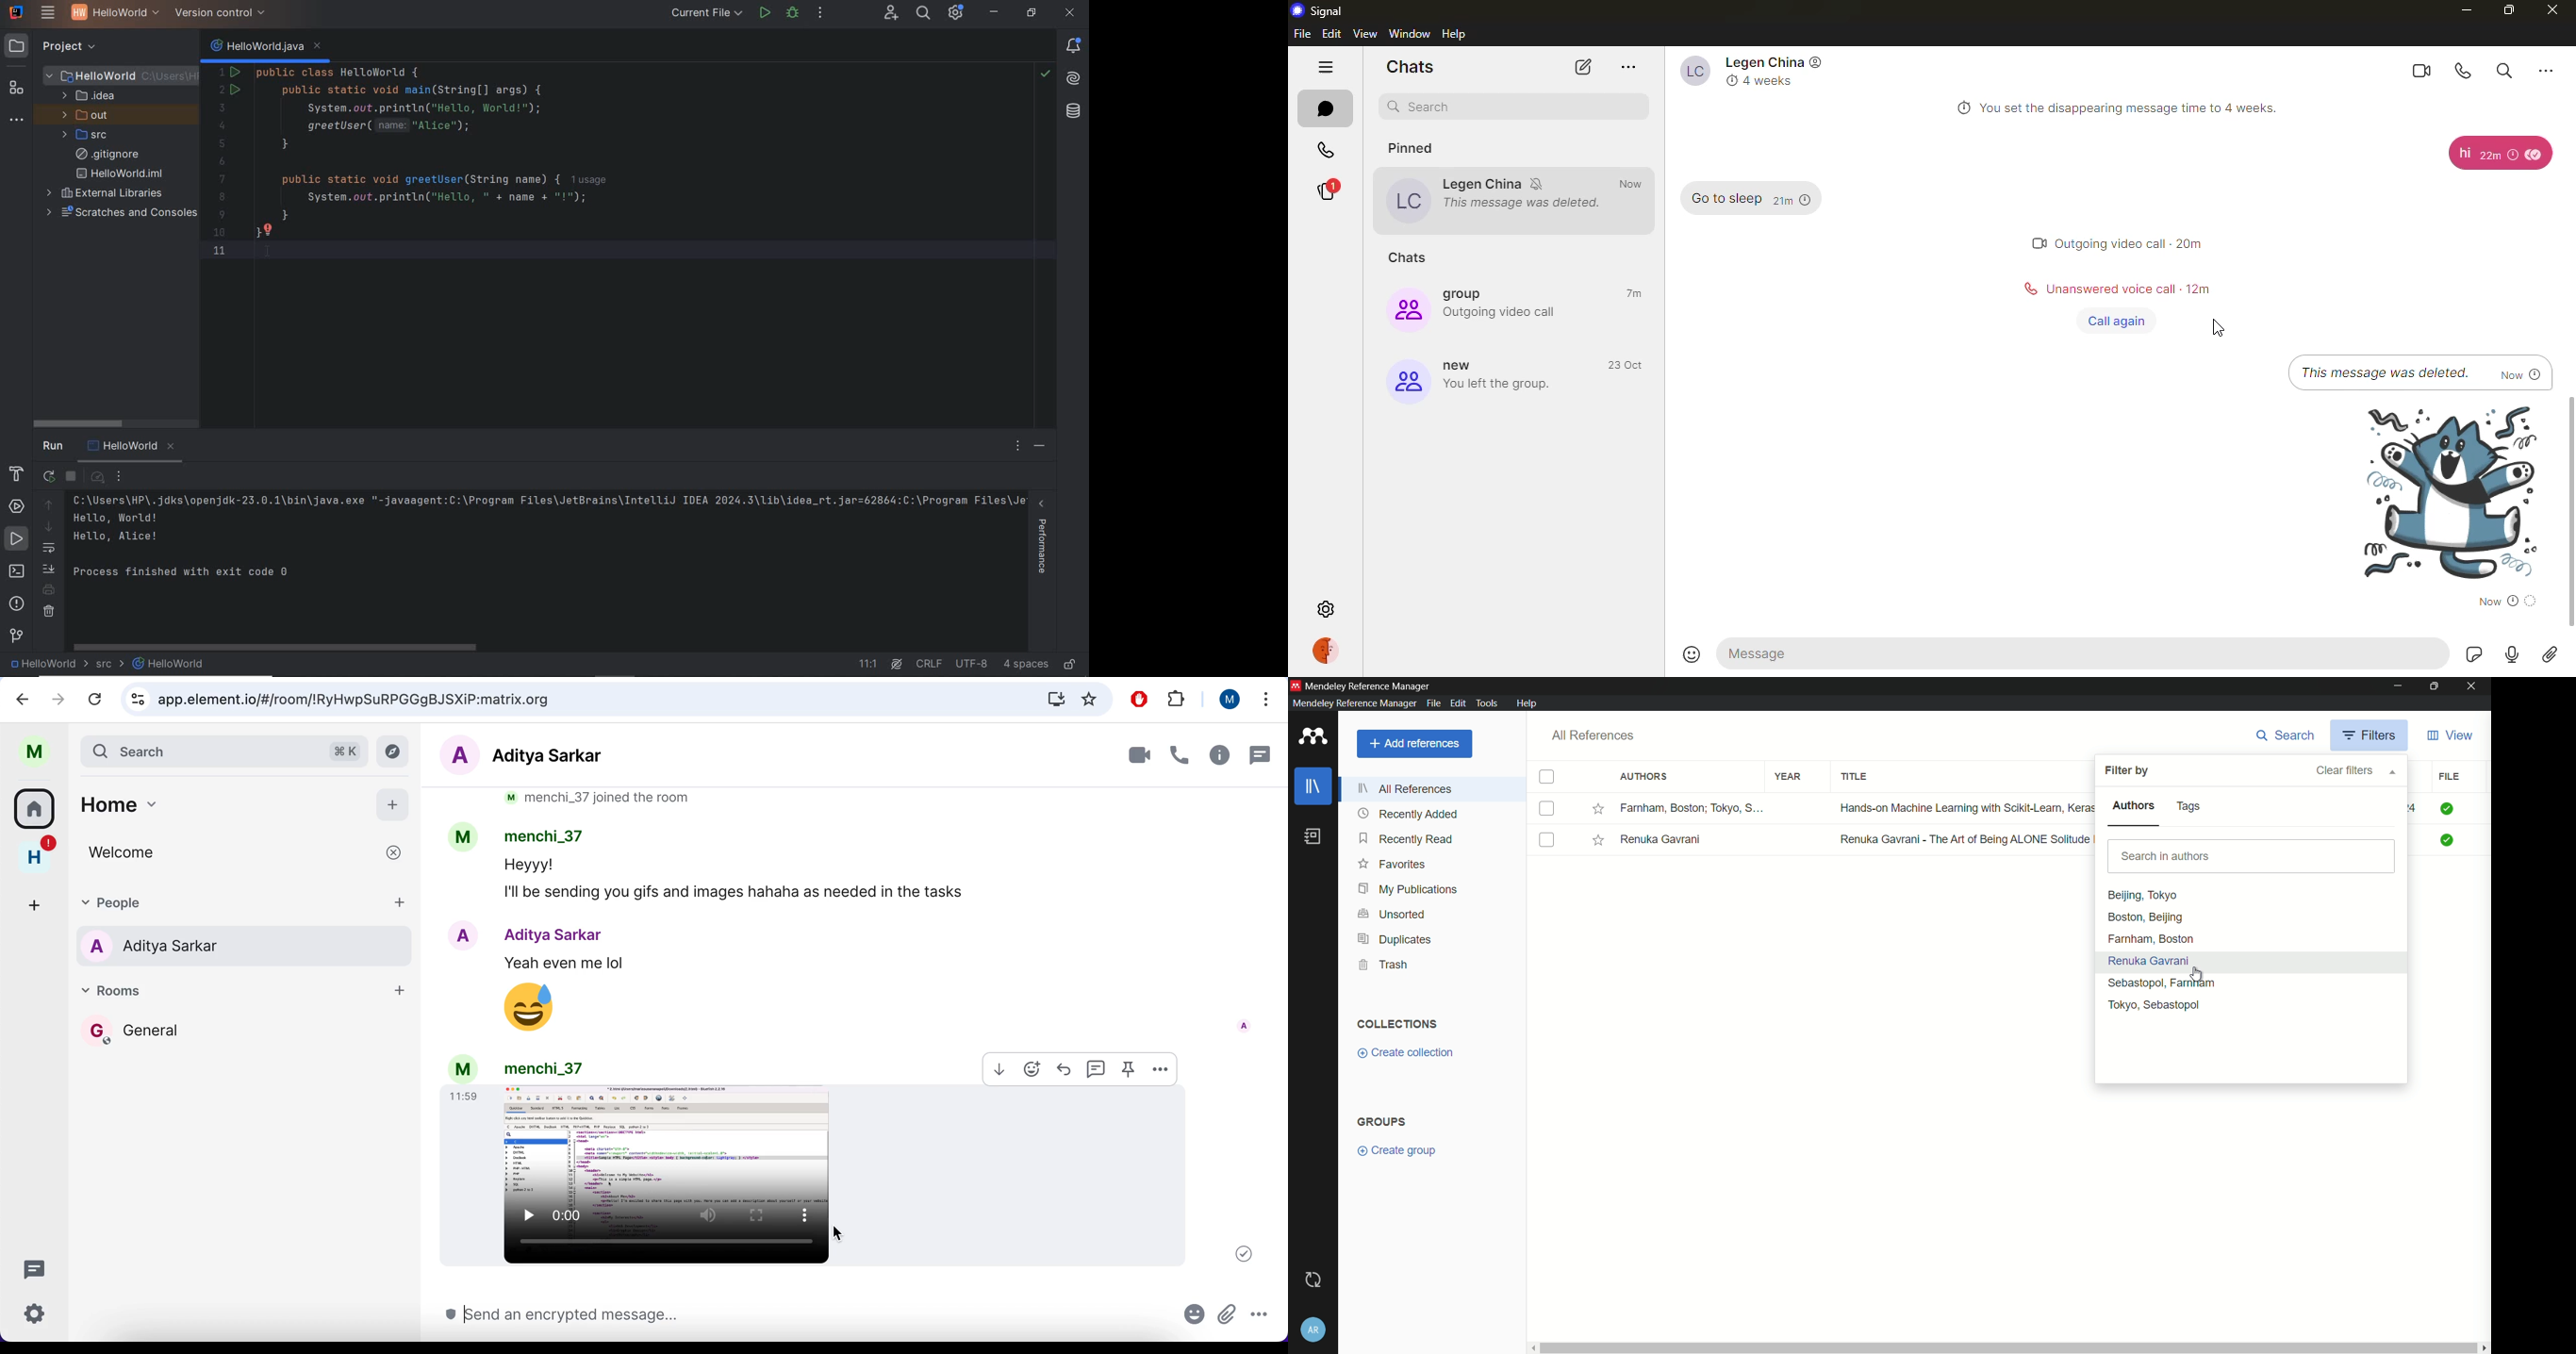  I want to click on group, so click(1469, 293).